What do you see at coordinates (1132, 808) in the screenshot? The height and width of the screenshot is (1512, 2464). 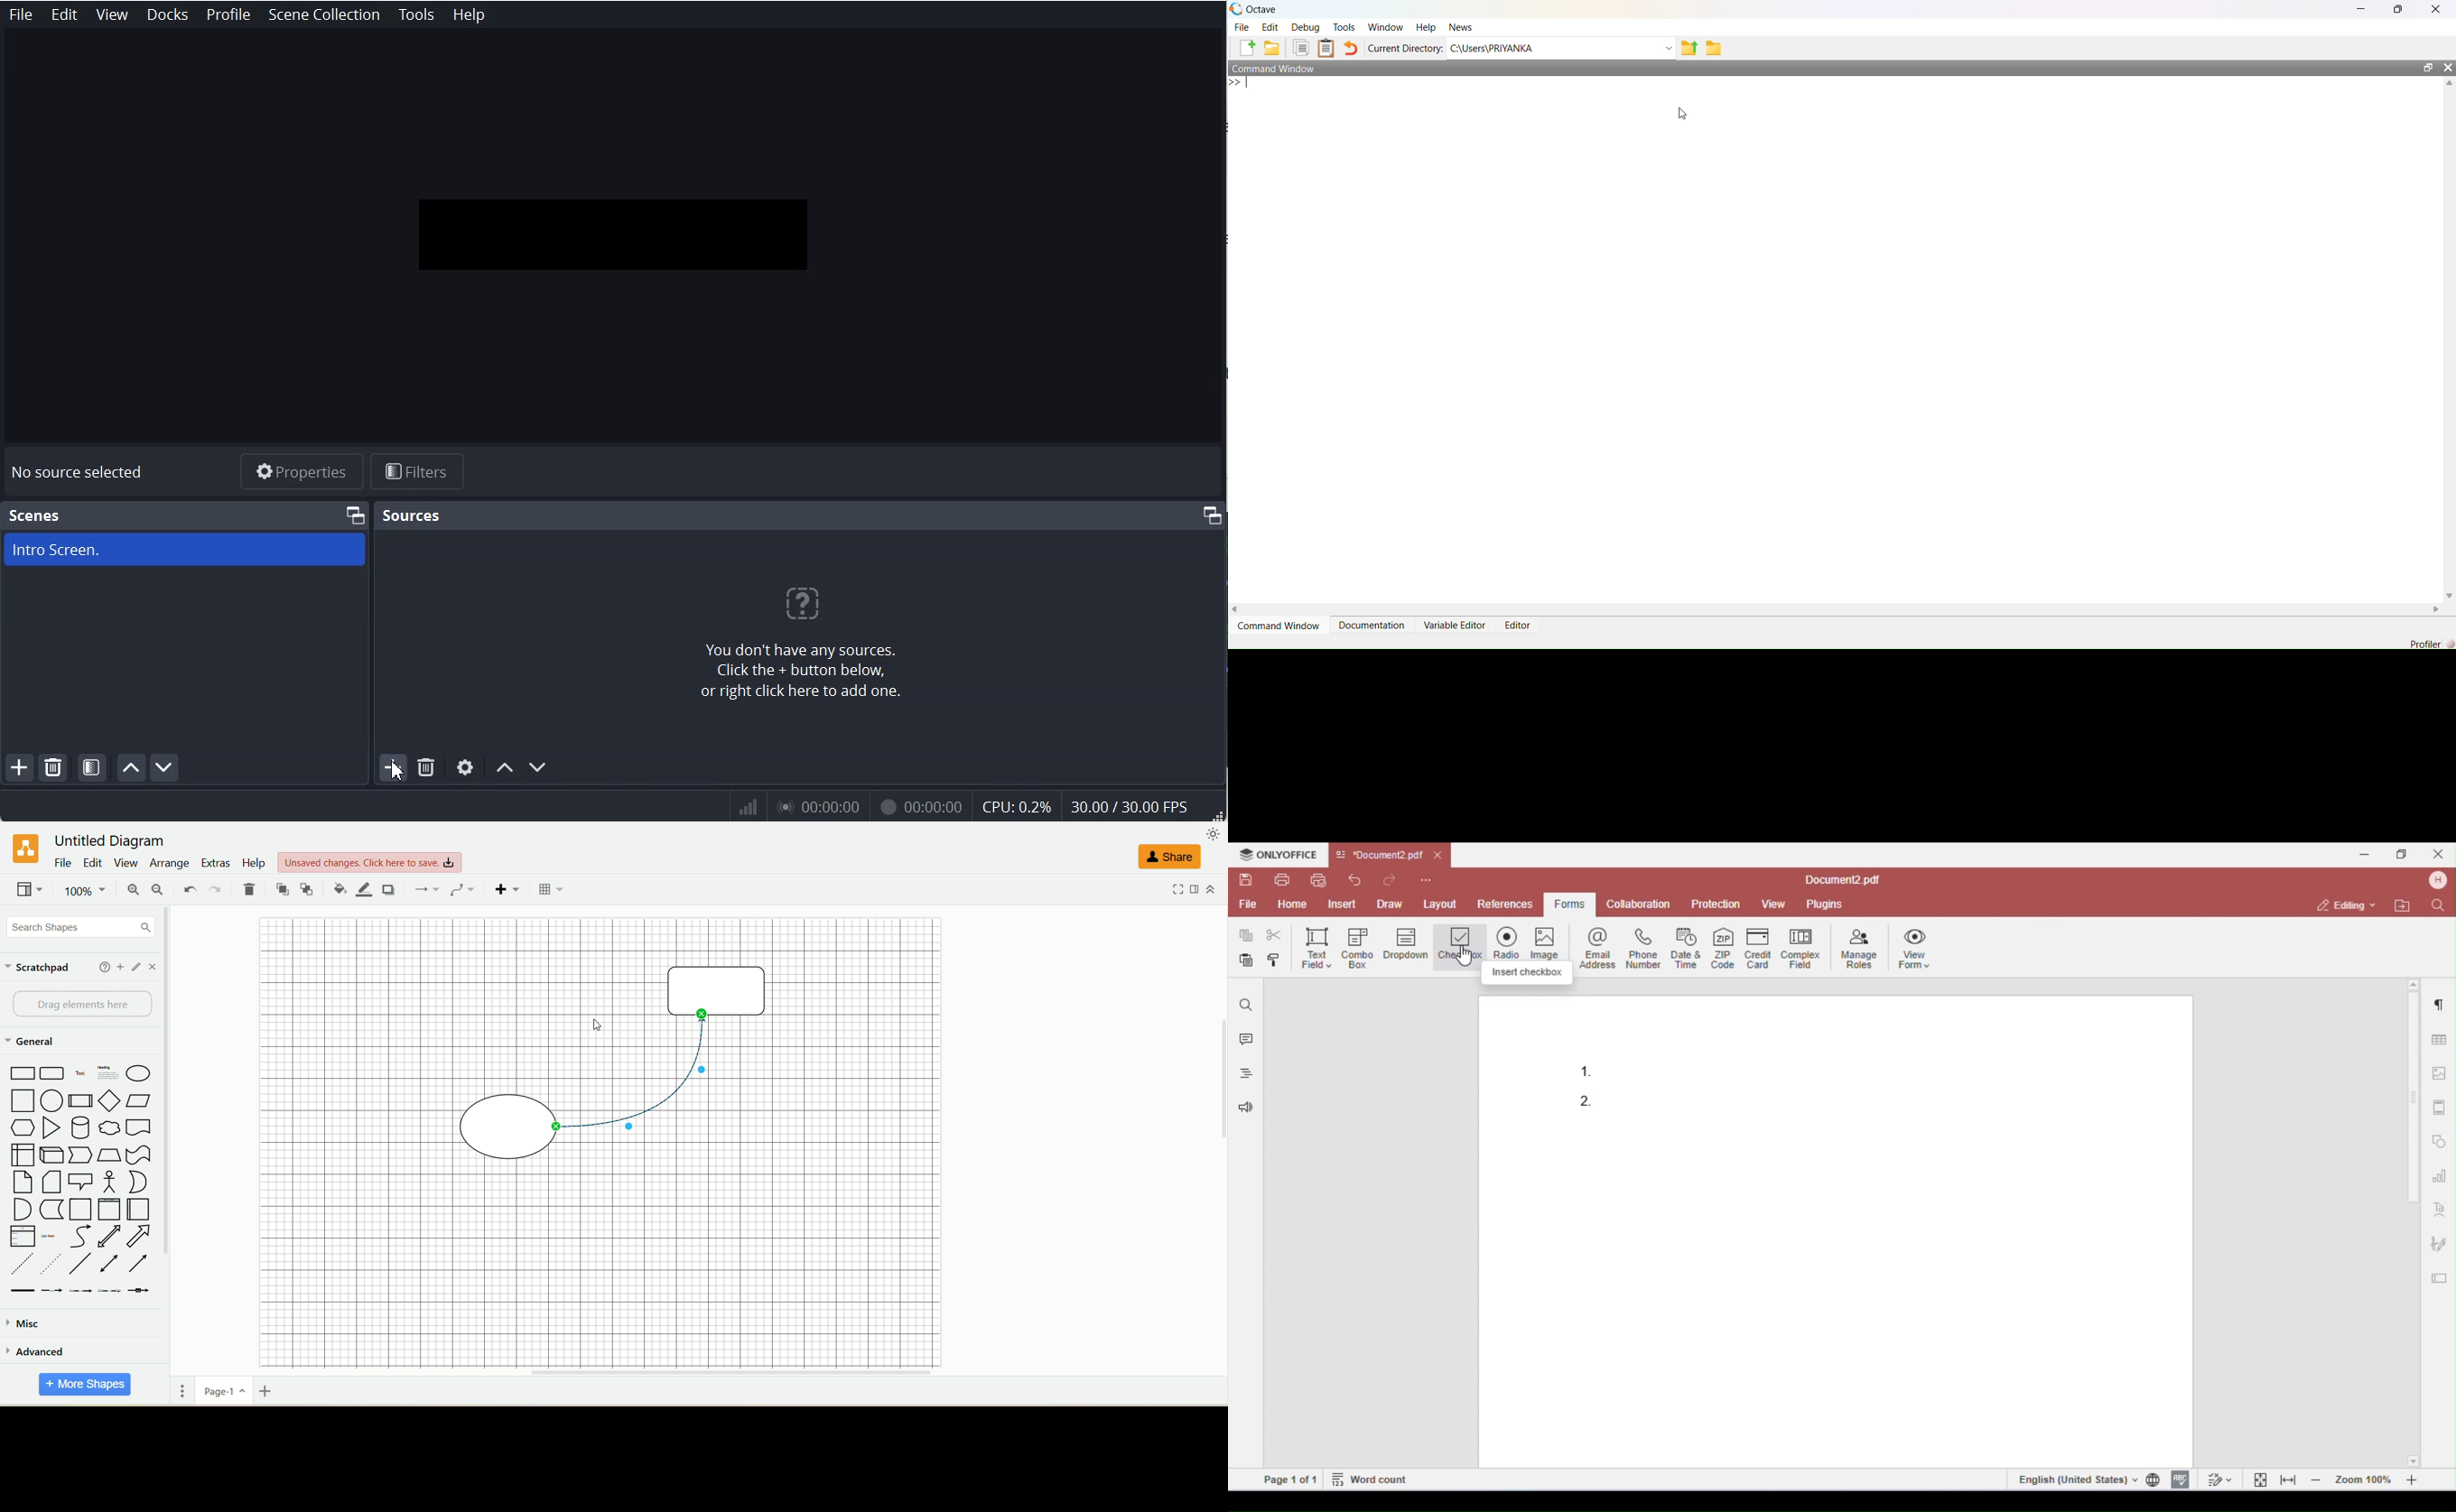 I see `30.00/ 30` at bounding box center [1132, 808].